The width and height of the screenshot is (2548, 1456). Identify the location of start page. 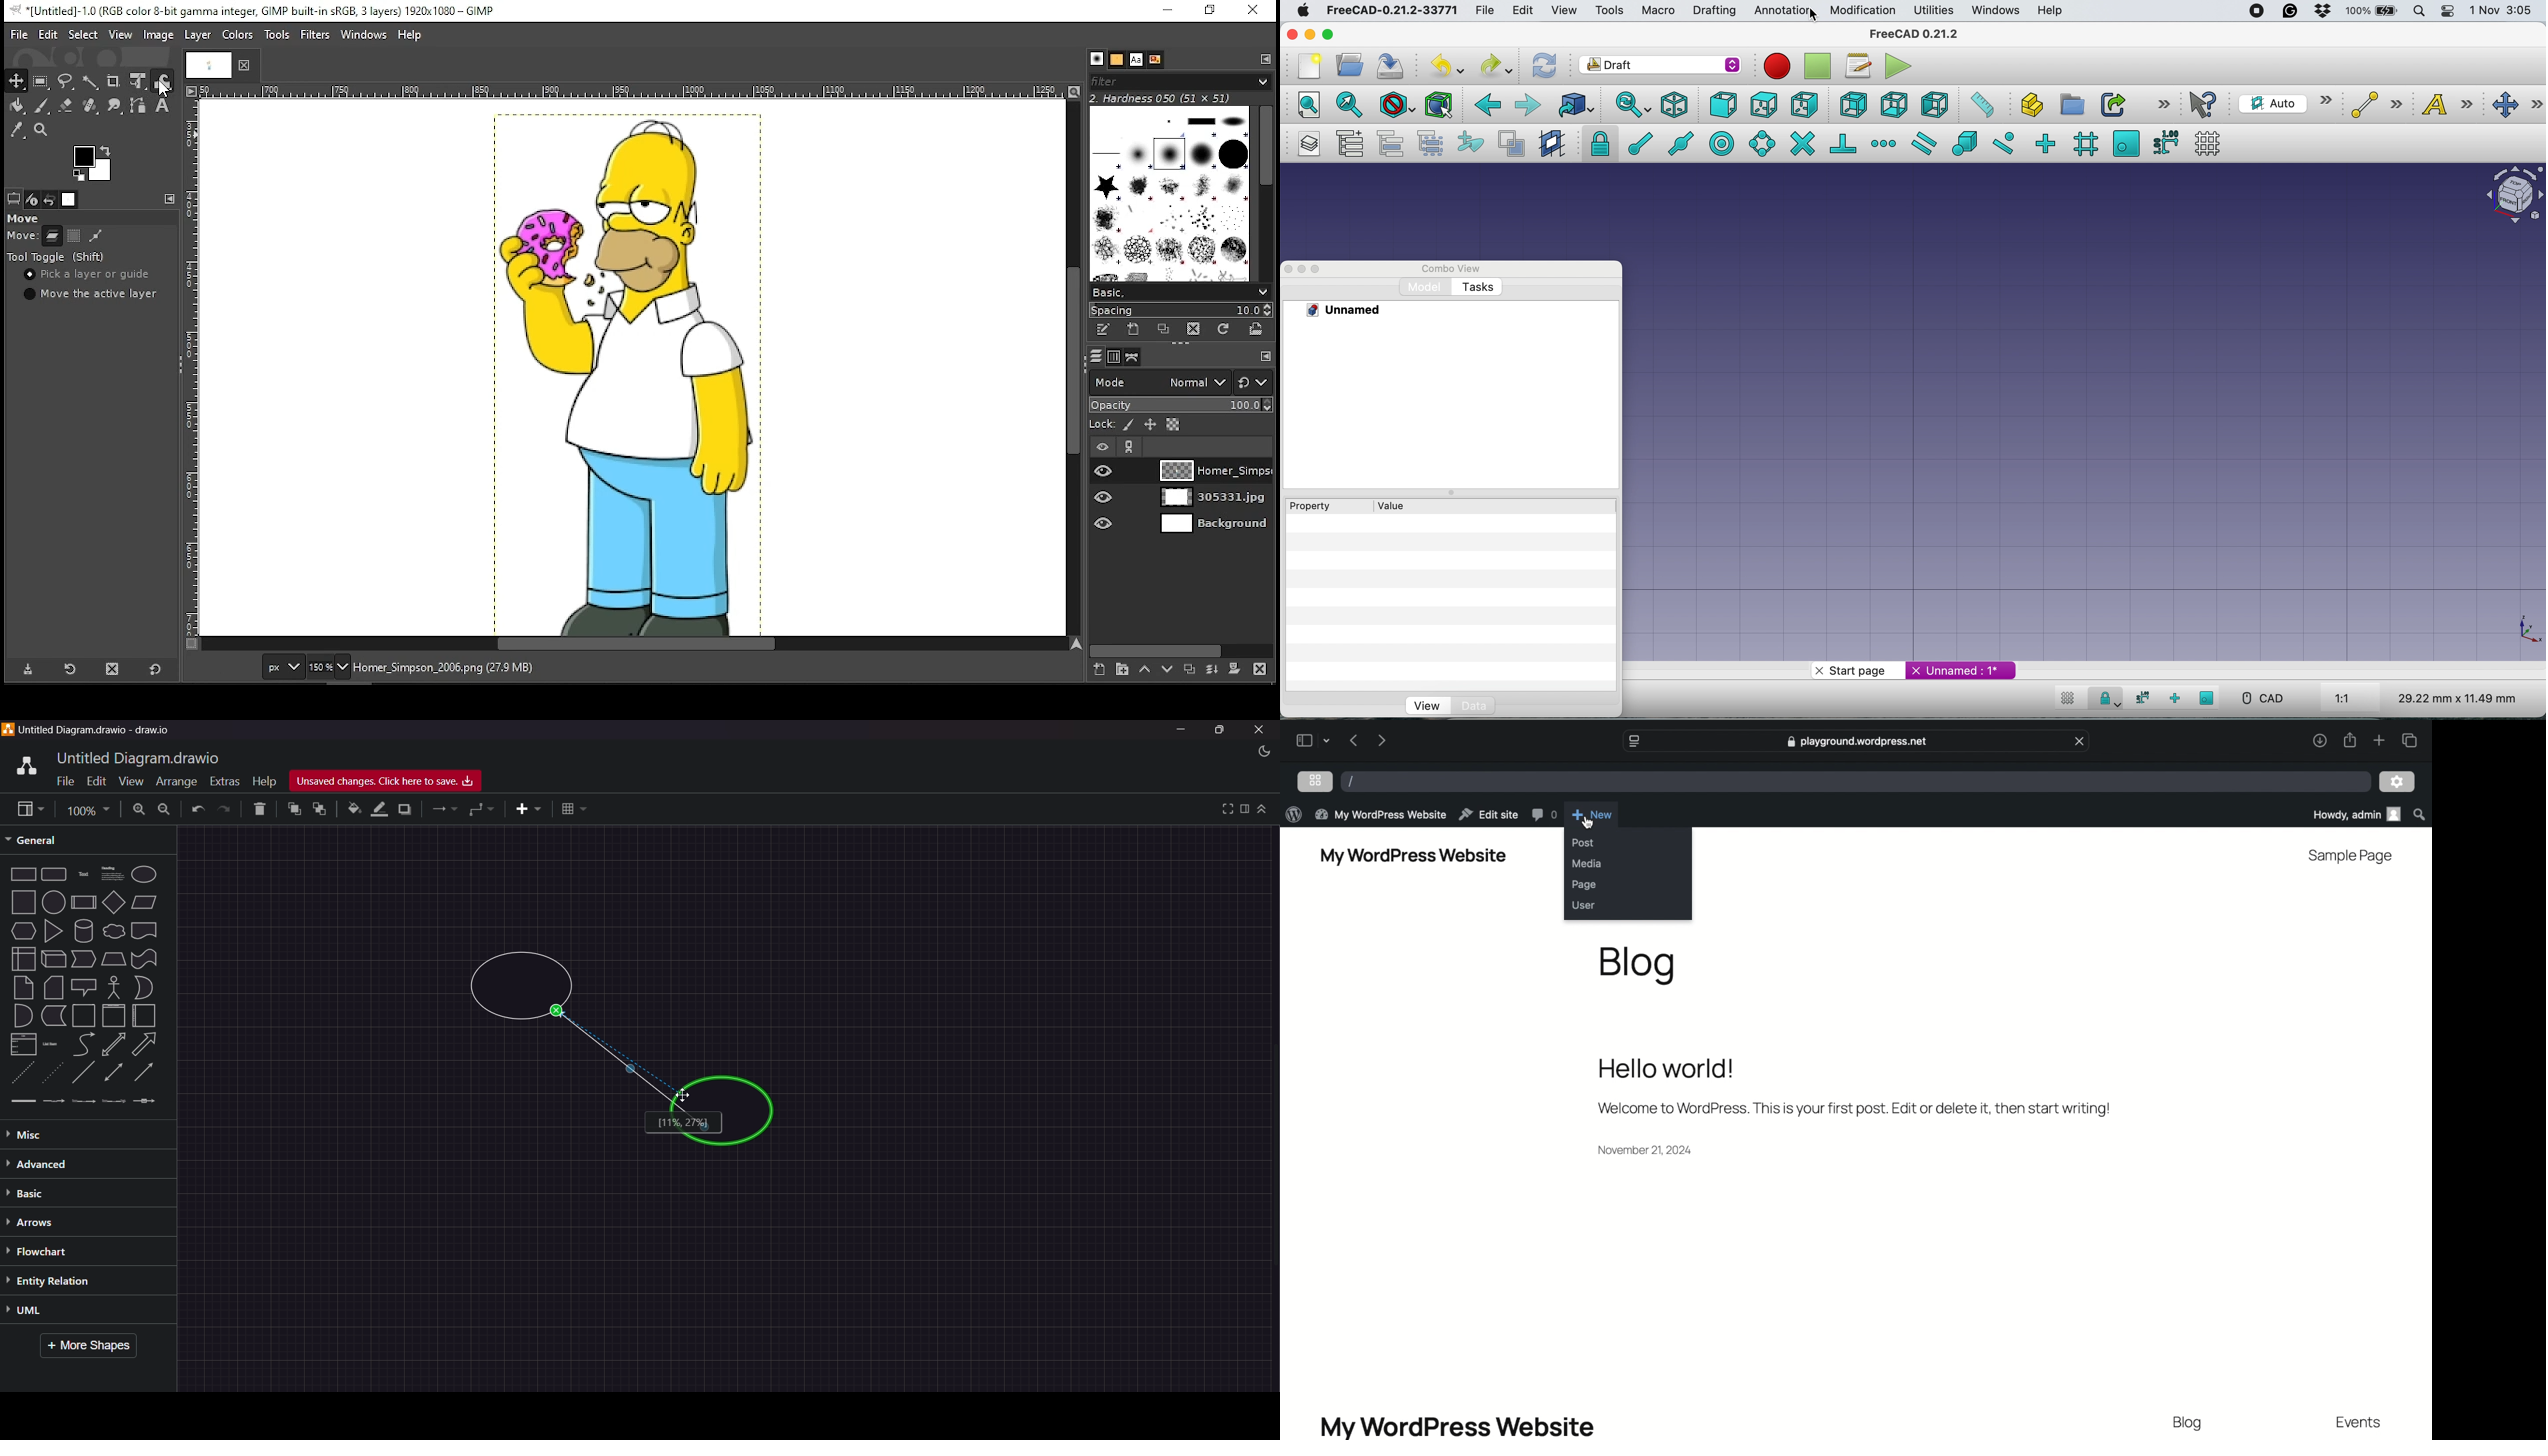
(1847, 669).